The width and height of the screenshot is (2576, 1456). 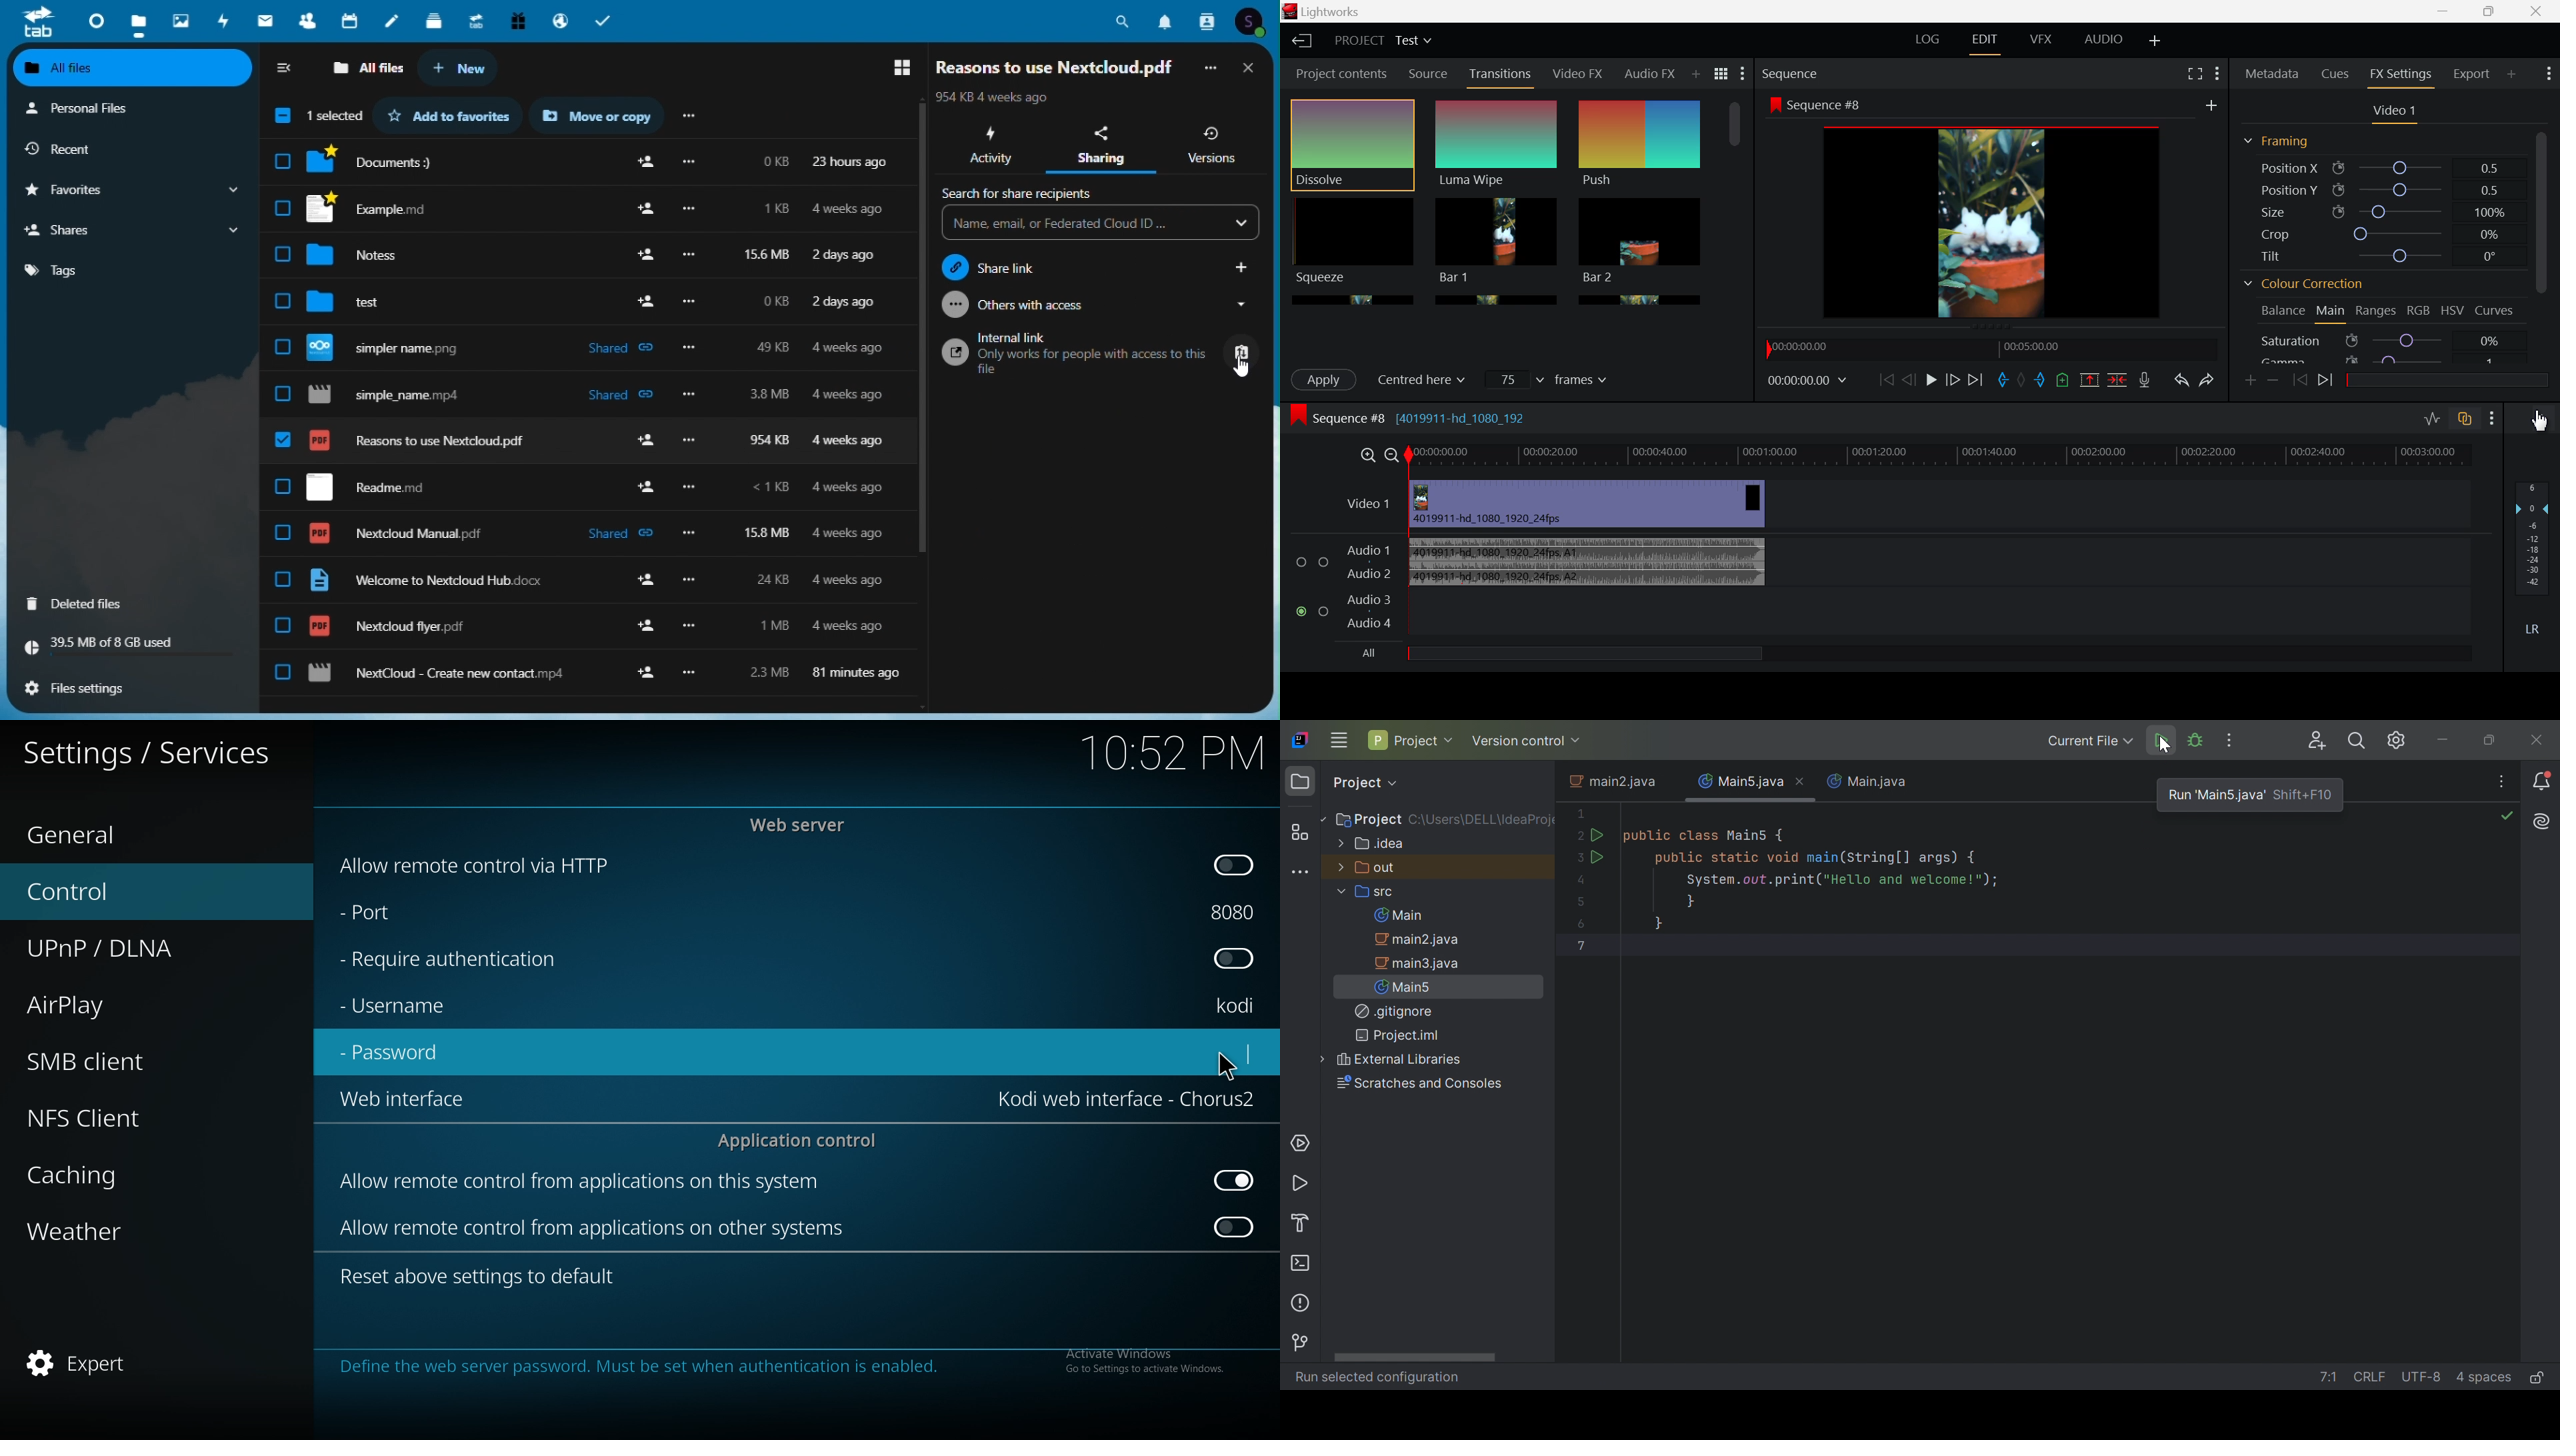 What do you see at coordinates (644, 252) in the screenshot?
I see ` add user` at bounding box center [644, 252].